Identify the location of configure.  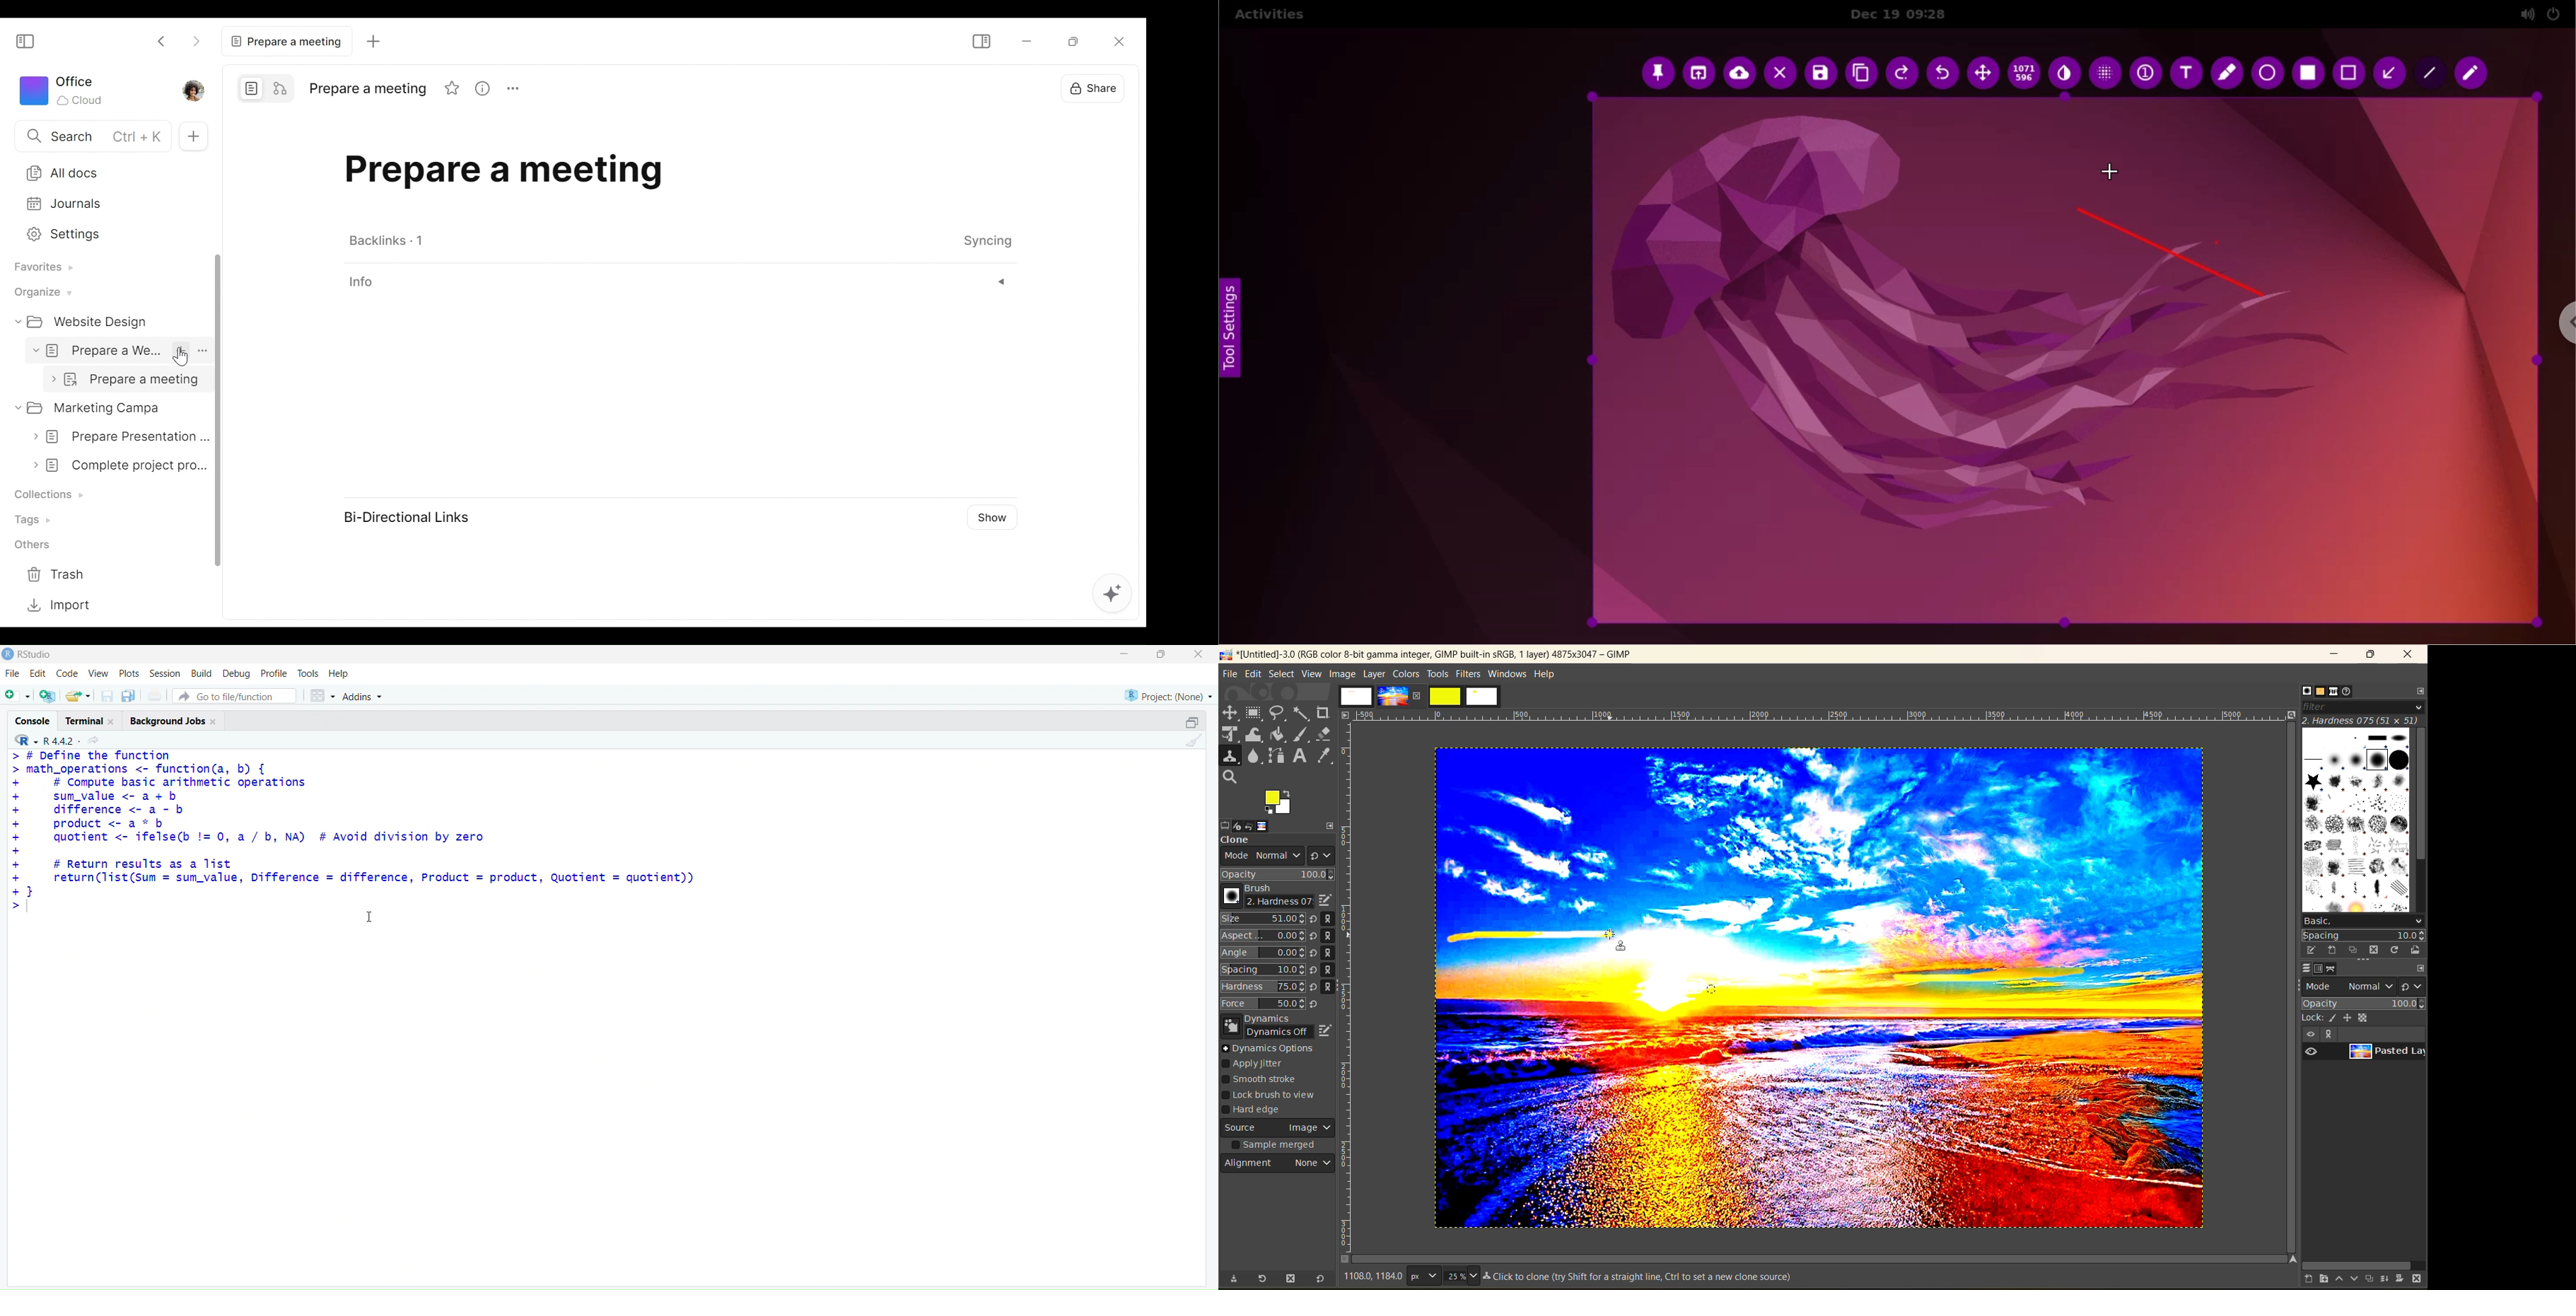
(2417, 690).